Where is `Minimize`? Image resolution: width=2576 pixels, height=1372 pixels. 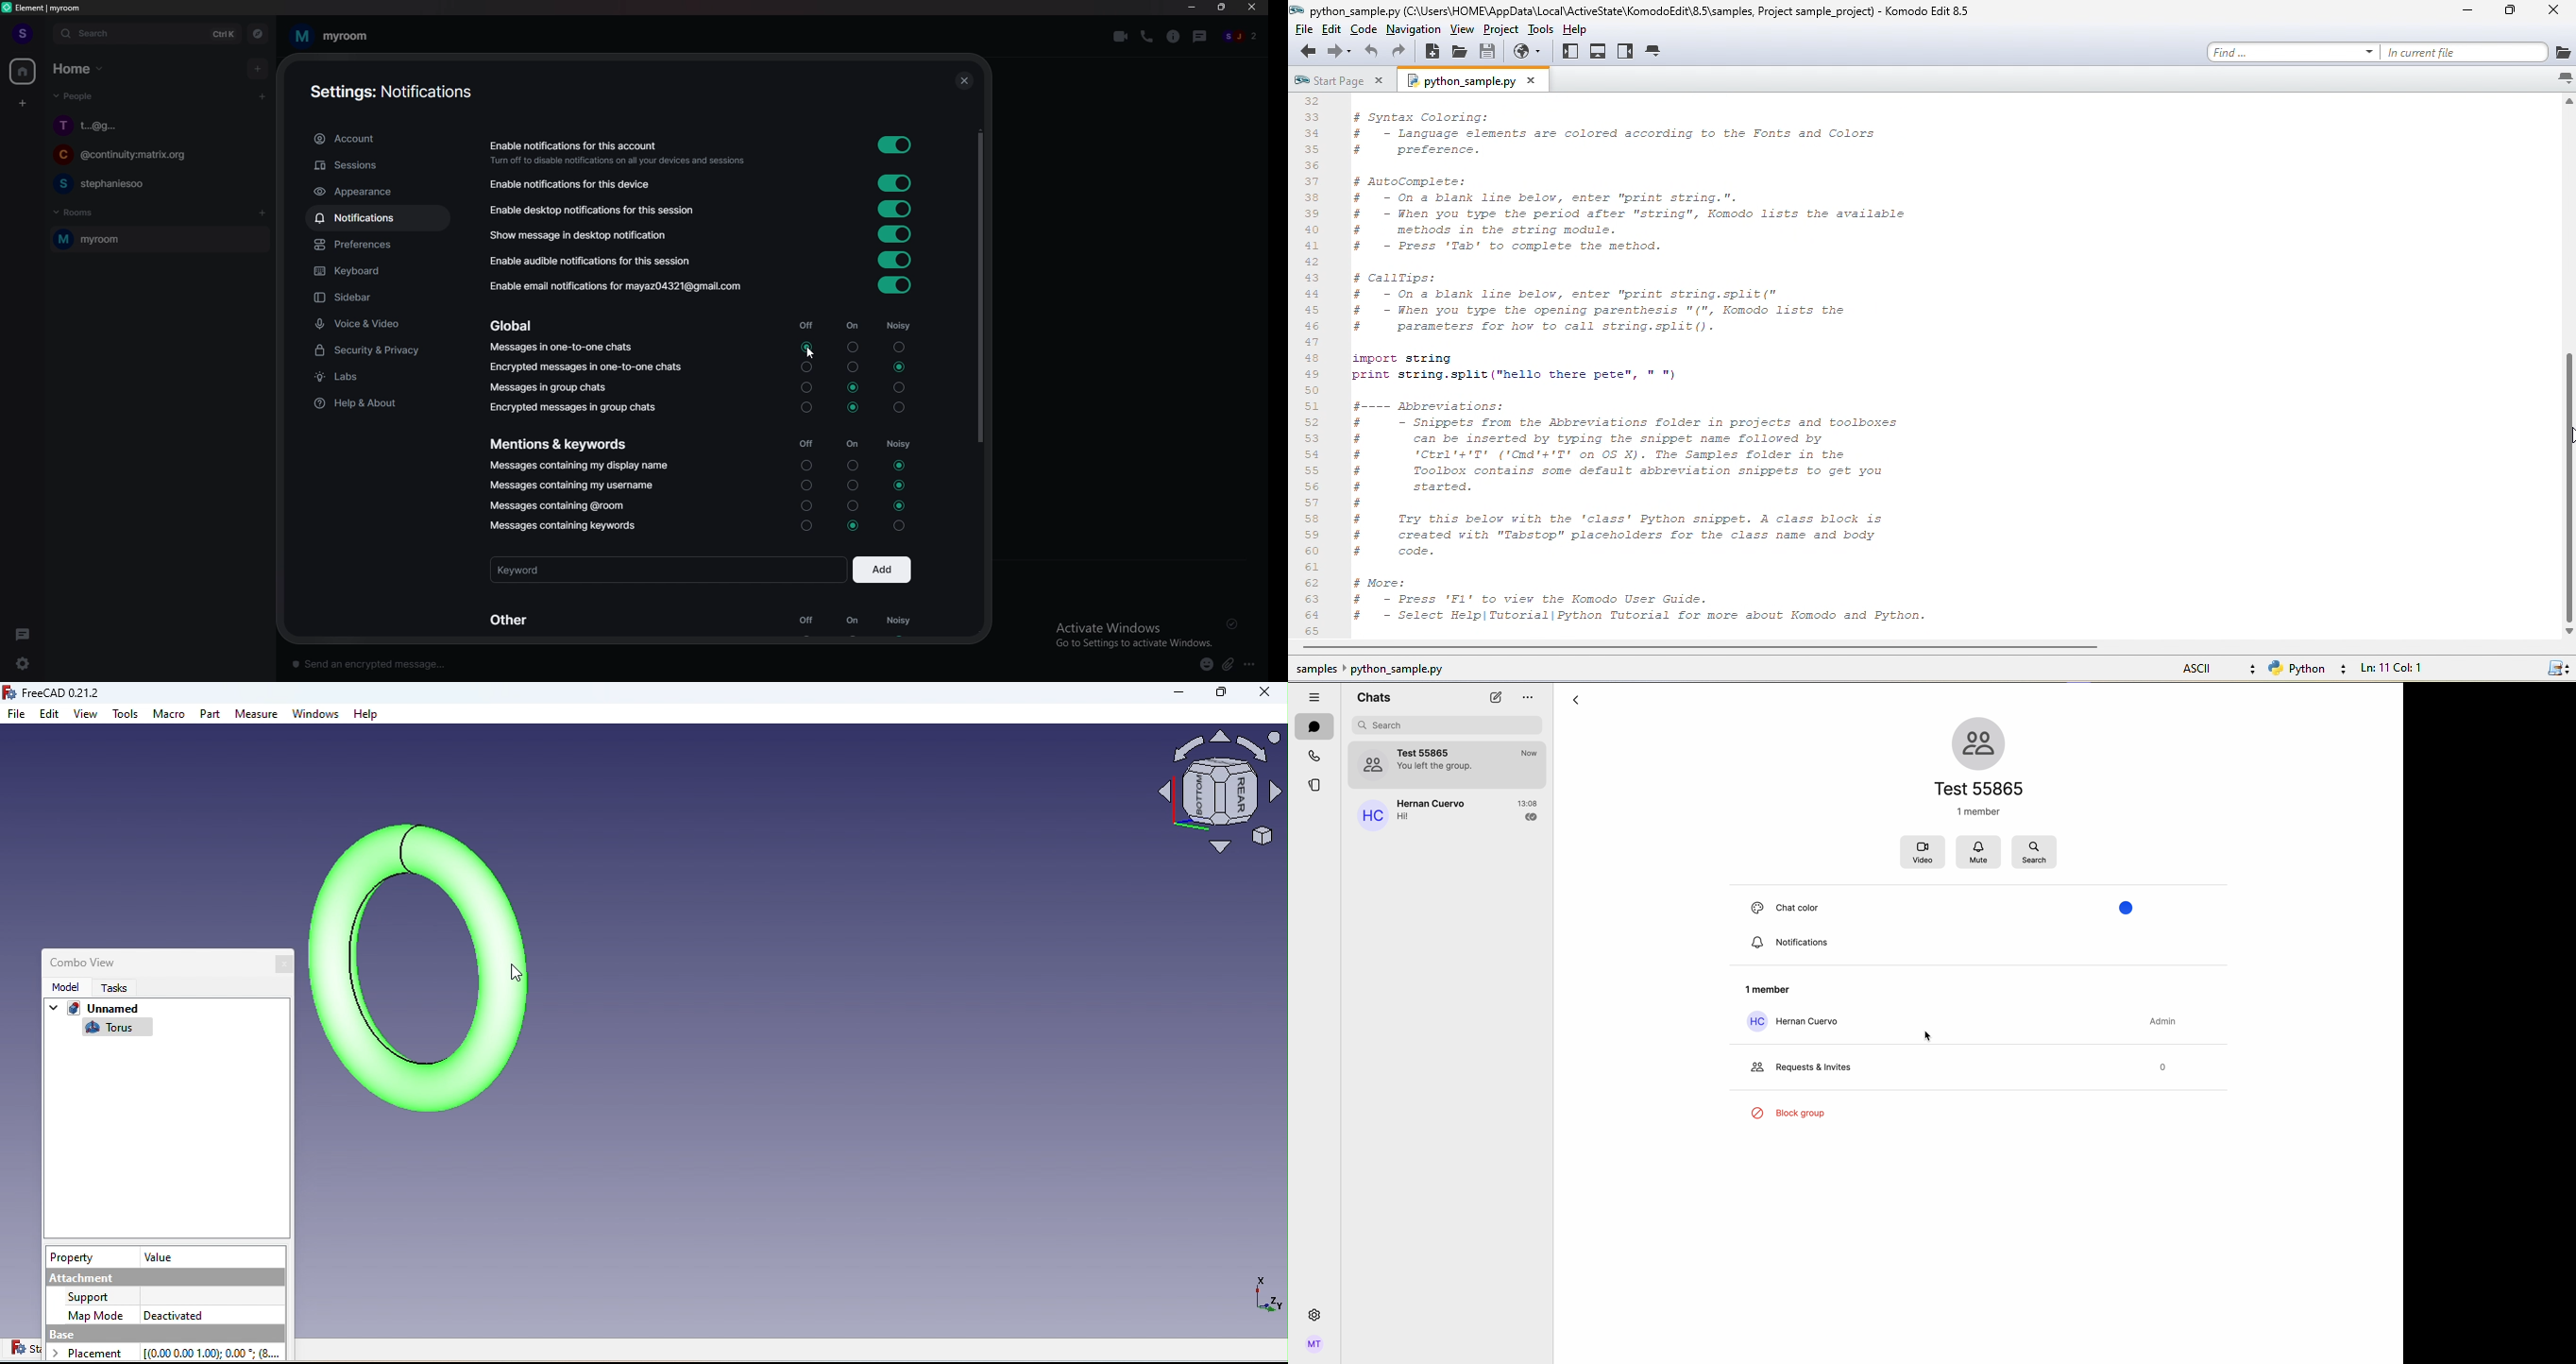 Minimize is located at coordinates (1170, 695).